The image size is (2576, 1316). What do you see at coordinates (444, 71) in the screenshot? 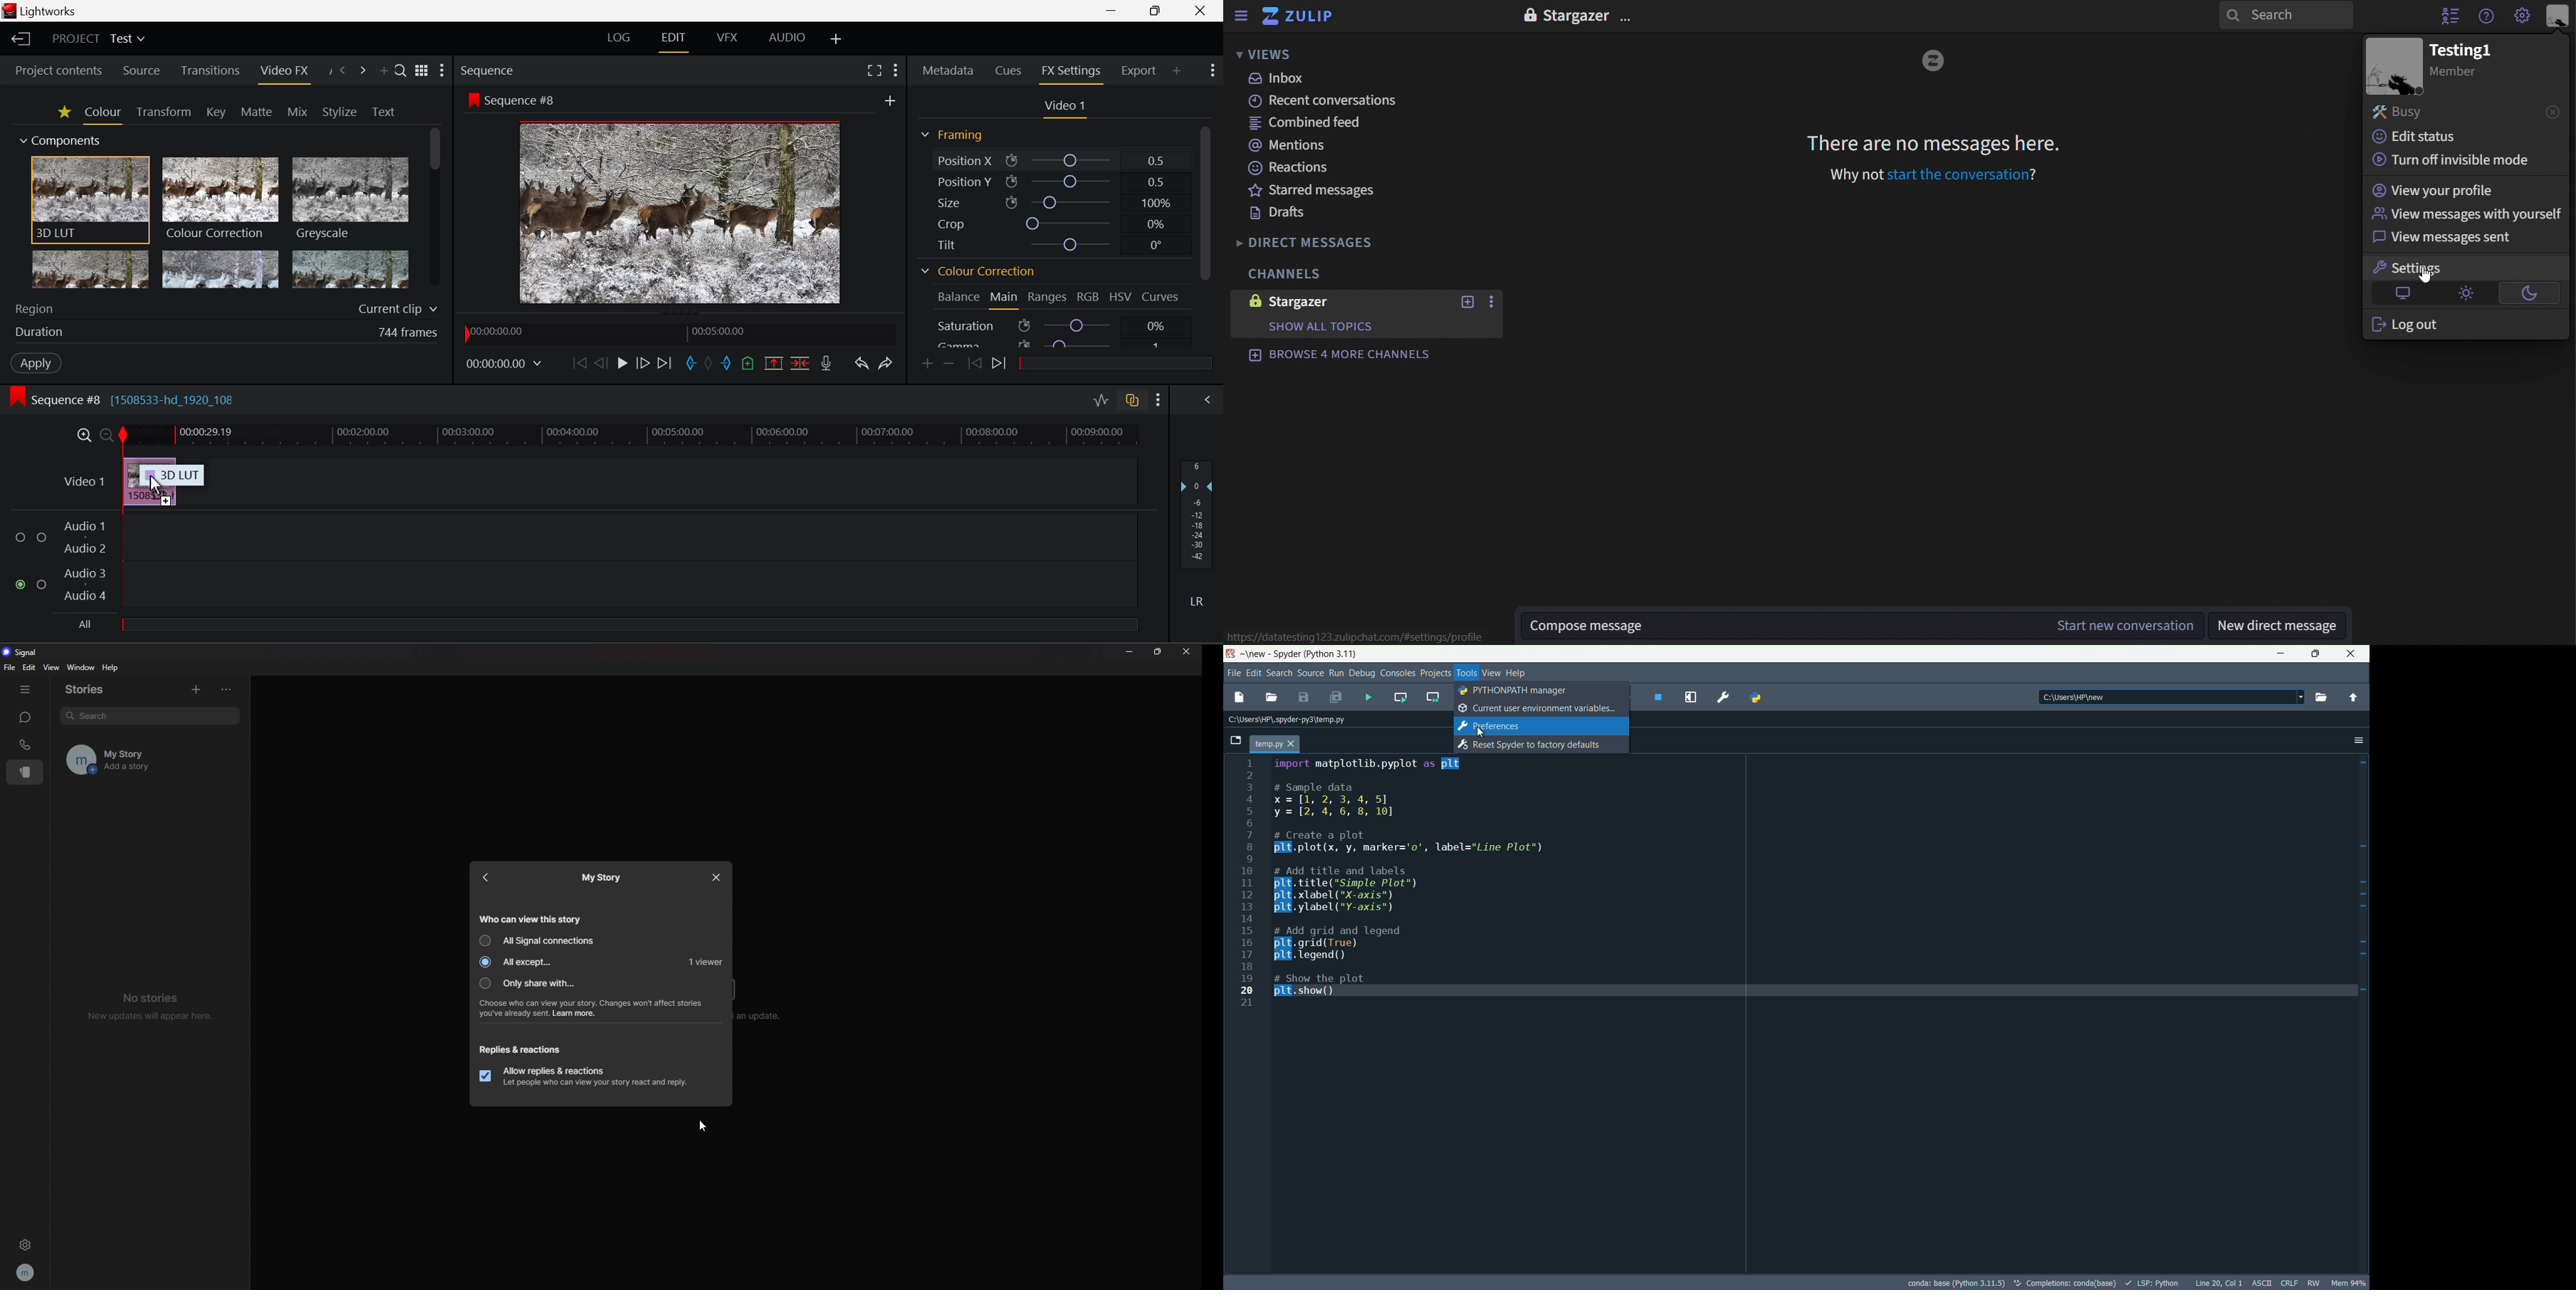
I see `Show Settings` at bounding box center [444, 71].